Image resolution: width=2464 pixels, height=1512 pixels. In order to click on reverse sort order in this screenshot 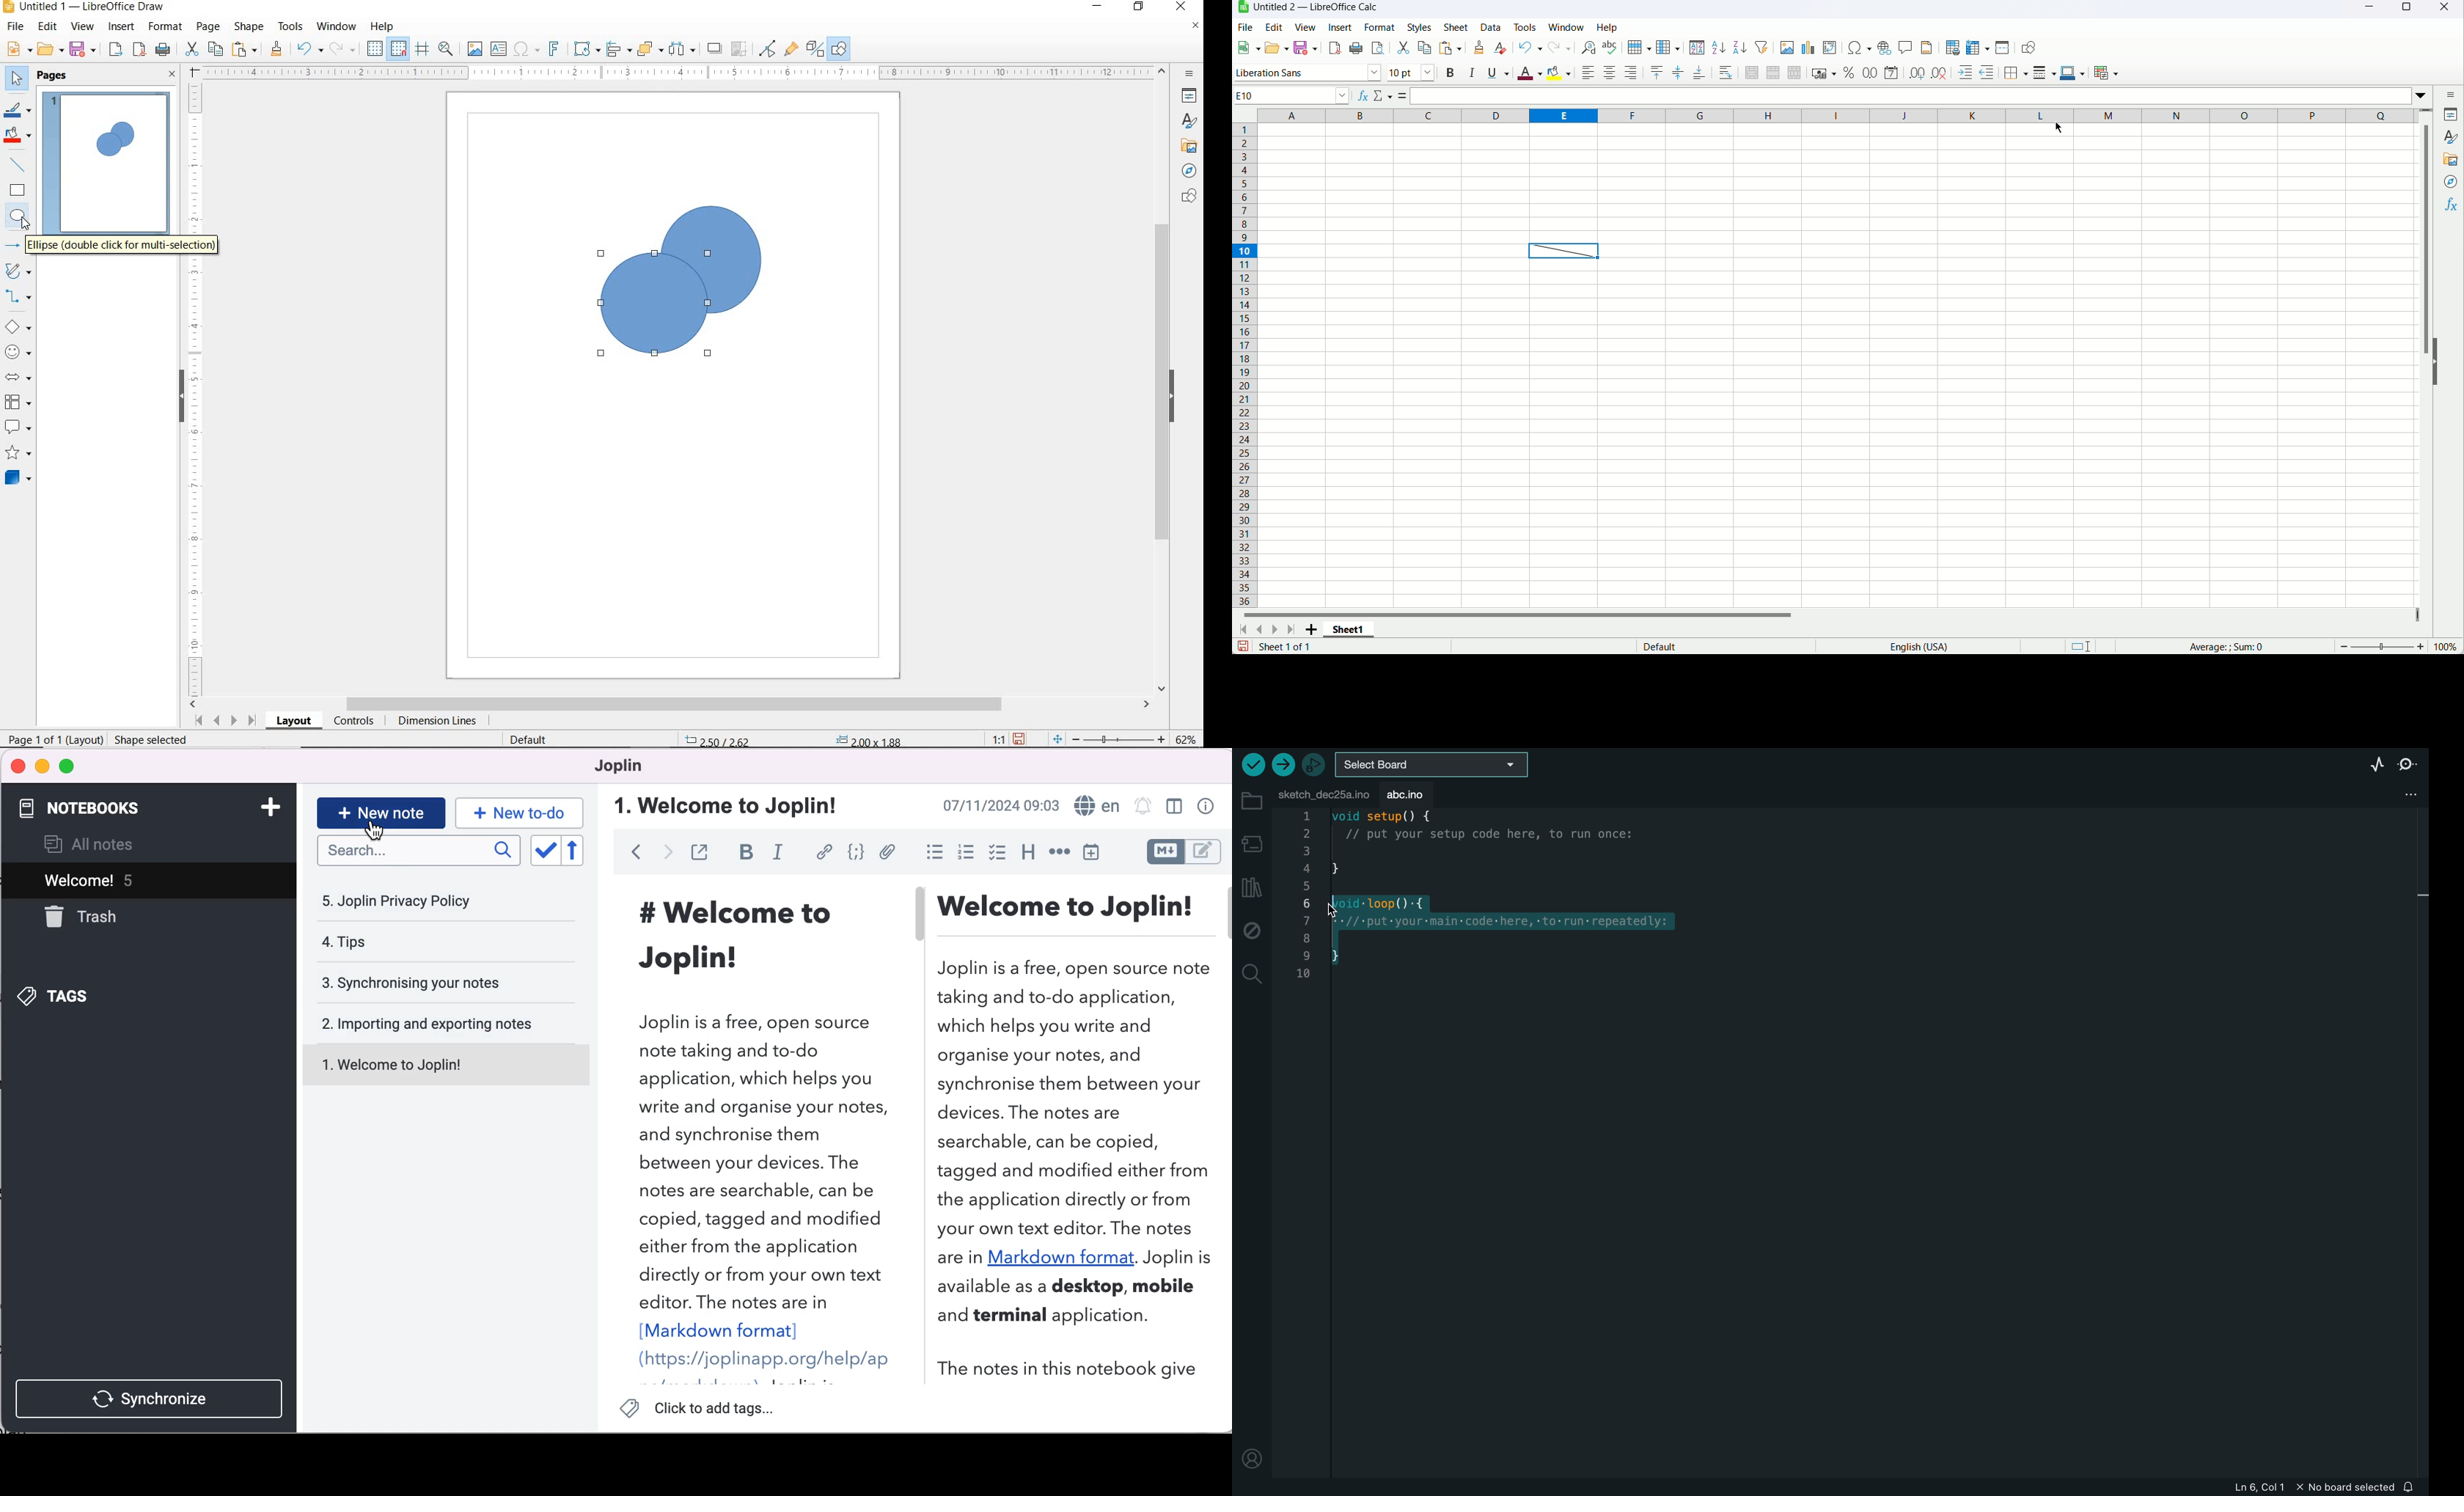, I will do `click(577, 852)`.